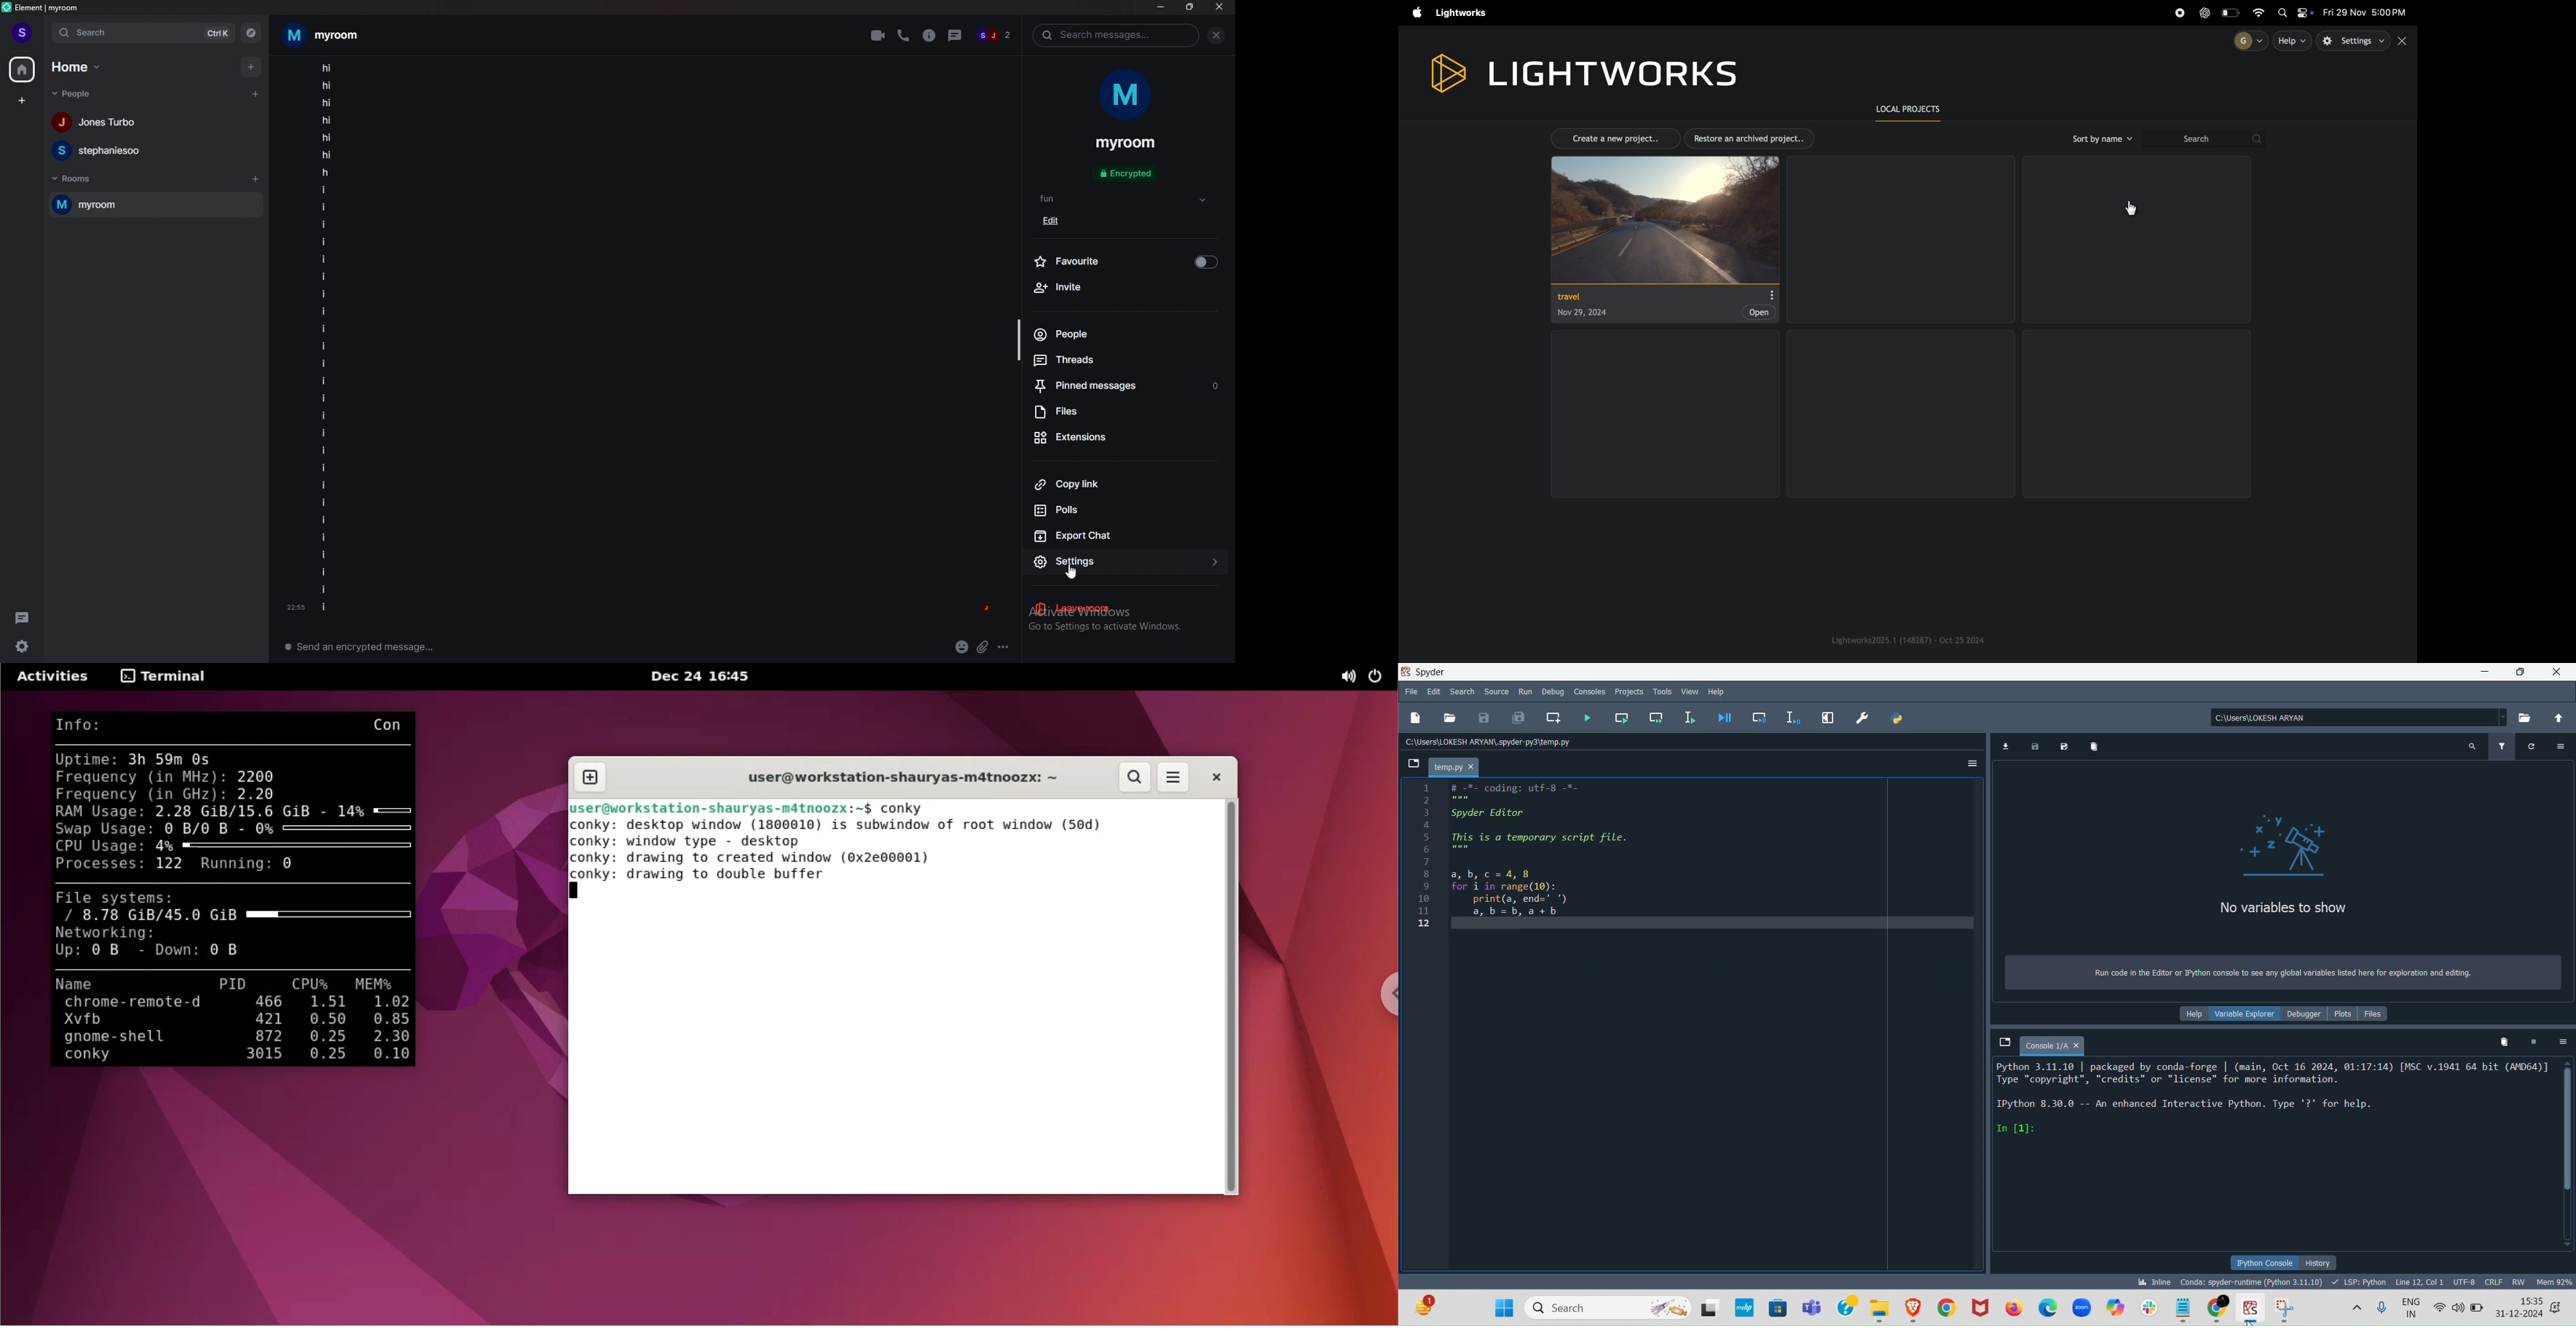 The image size is (2576, 1344). What do you see at coordinates (1611, 137) in the screenshot?
I see `create new project` at bounding box center [1611, 137].